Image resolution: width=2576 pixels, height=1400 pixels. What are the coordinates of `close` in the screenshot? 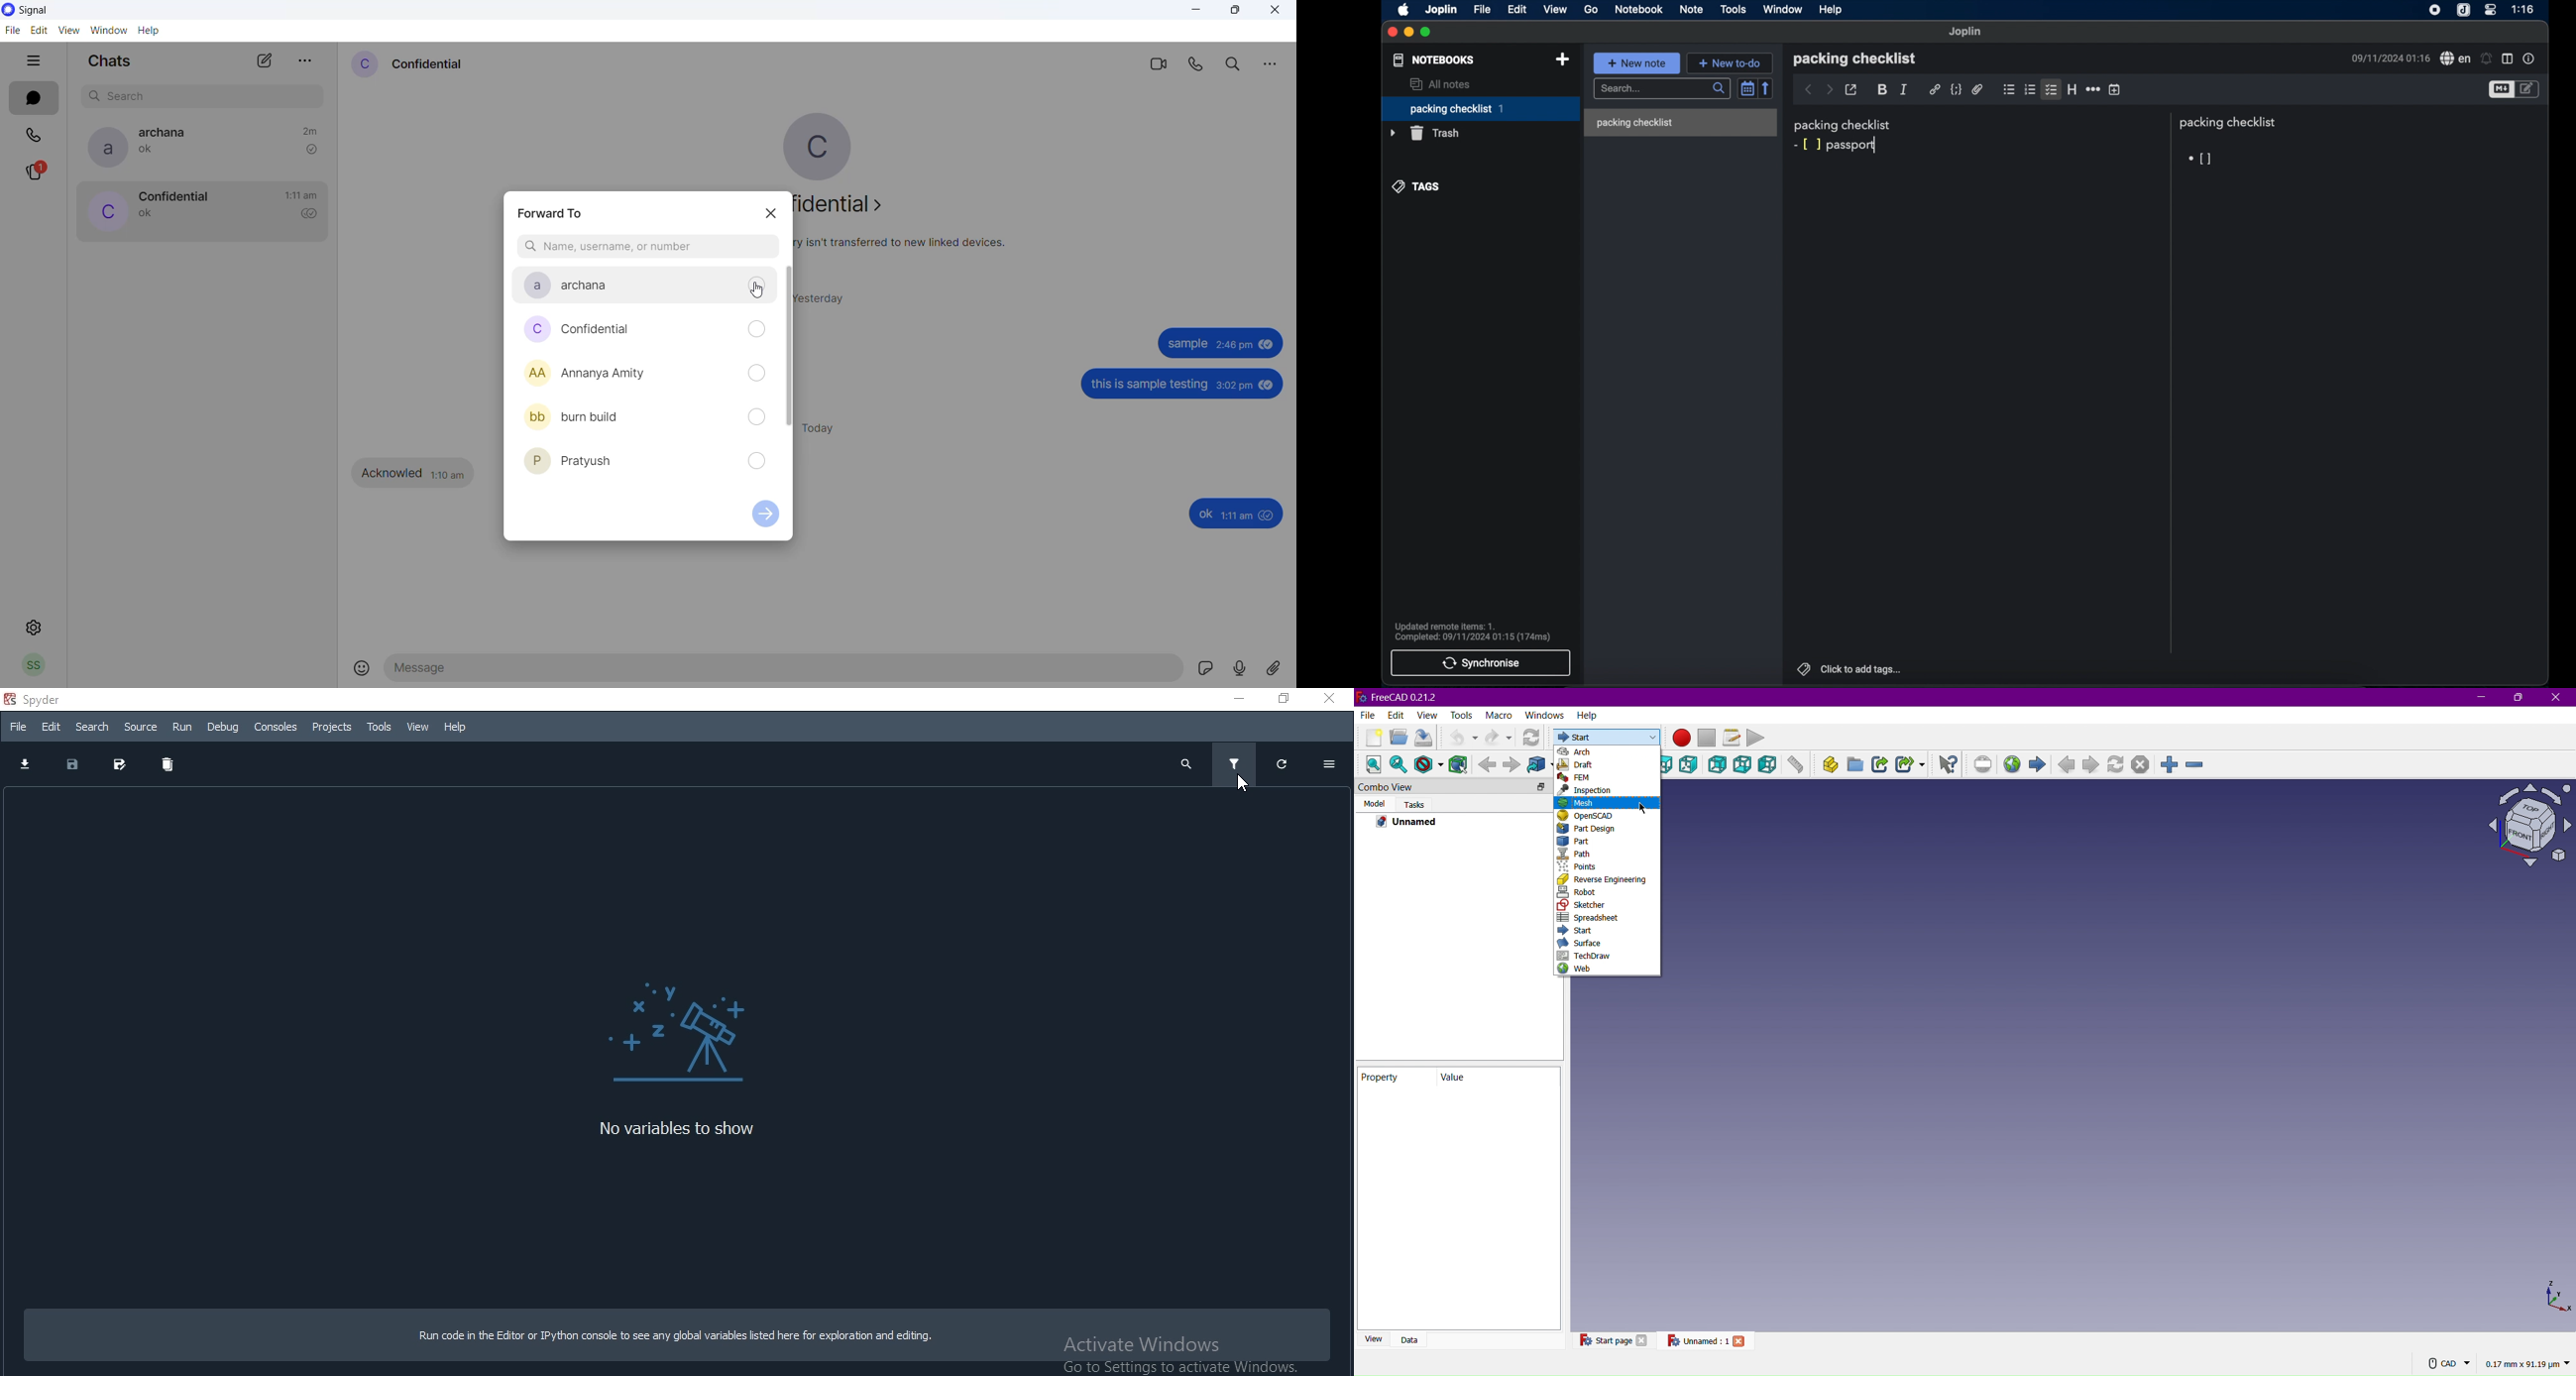 It's located at (1741, 1340).